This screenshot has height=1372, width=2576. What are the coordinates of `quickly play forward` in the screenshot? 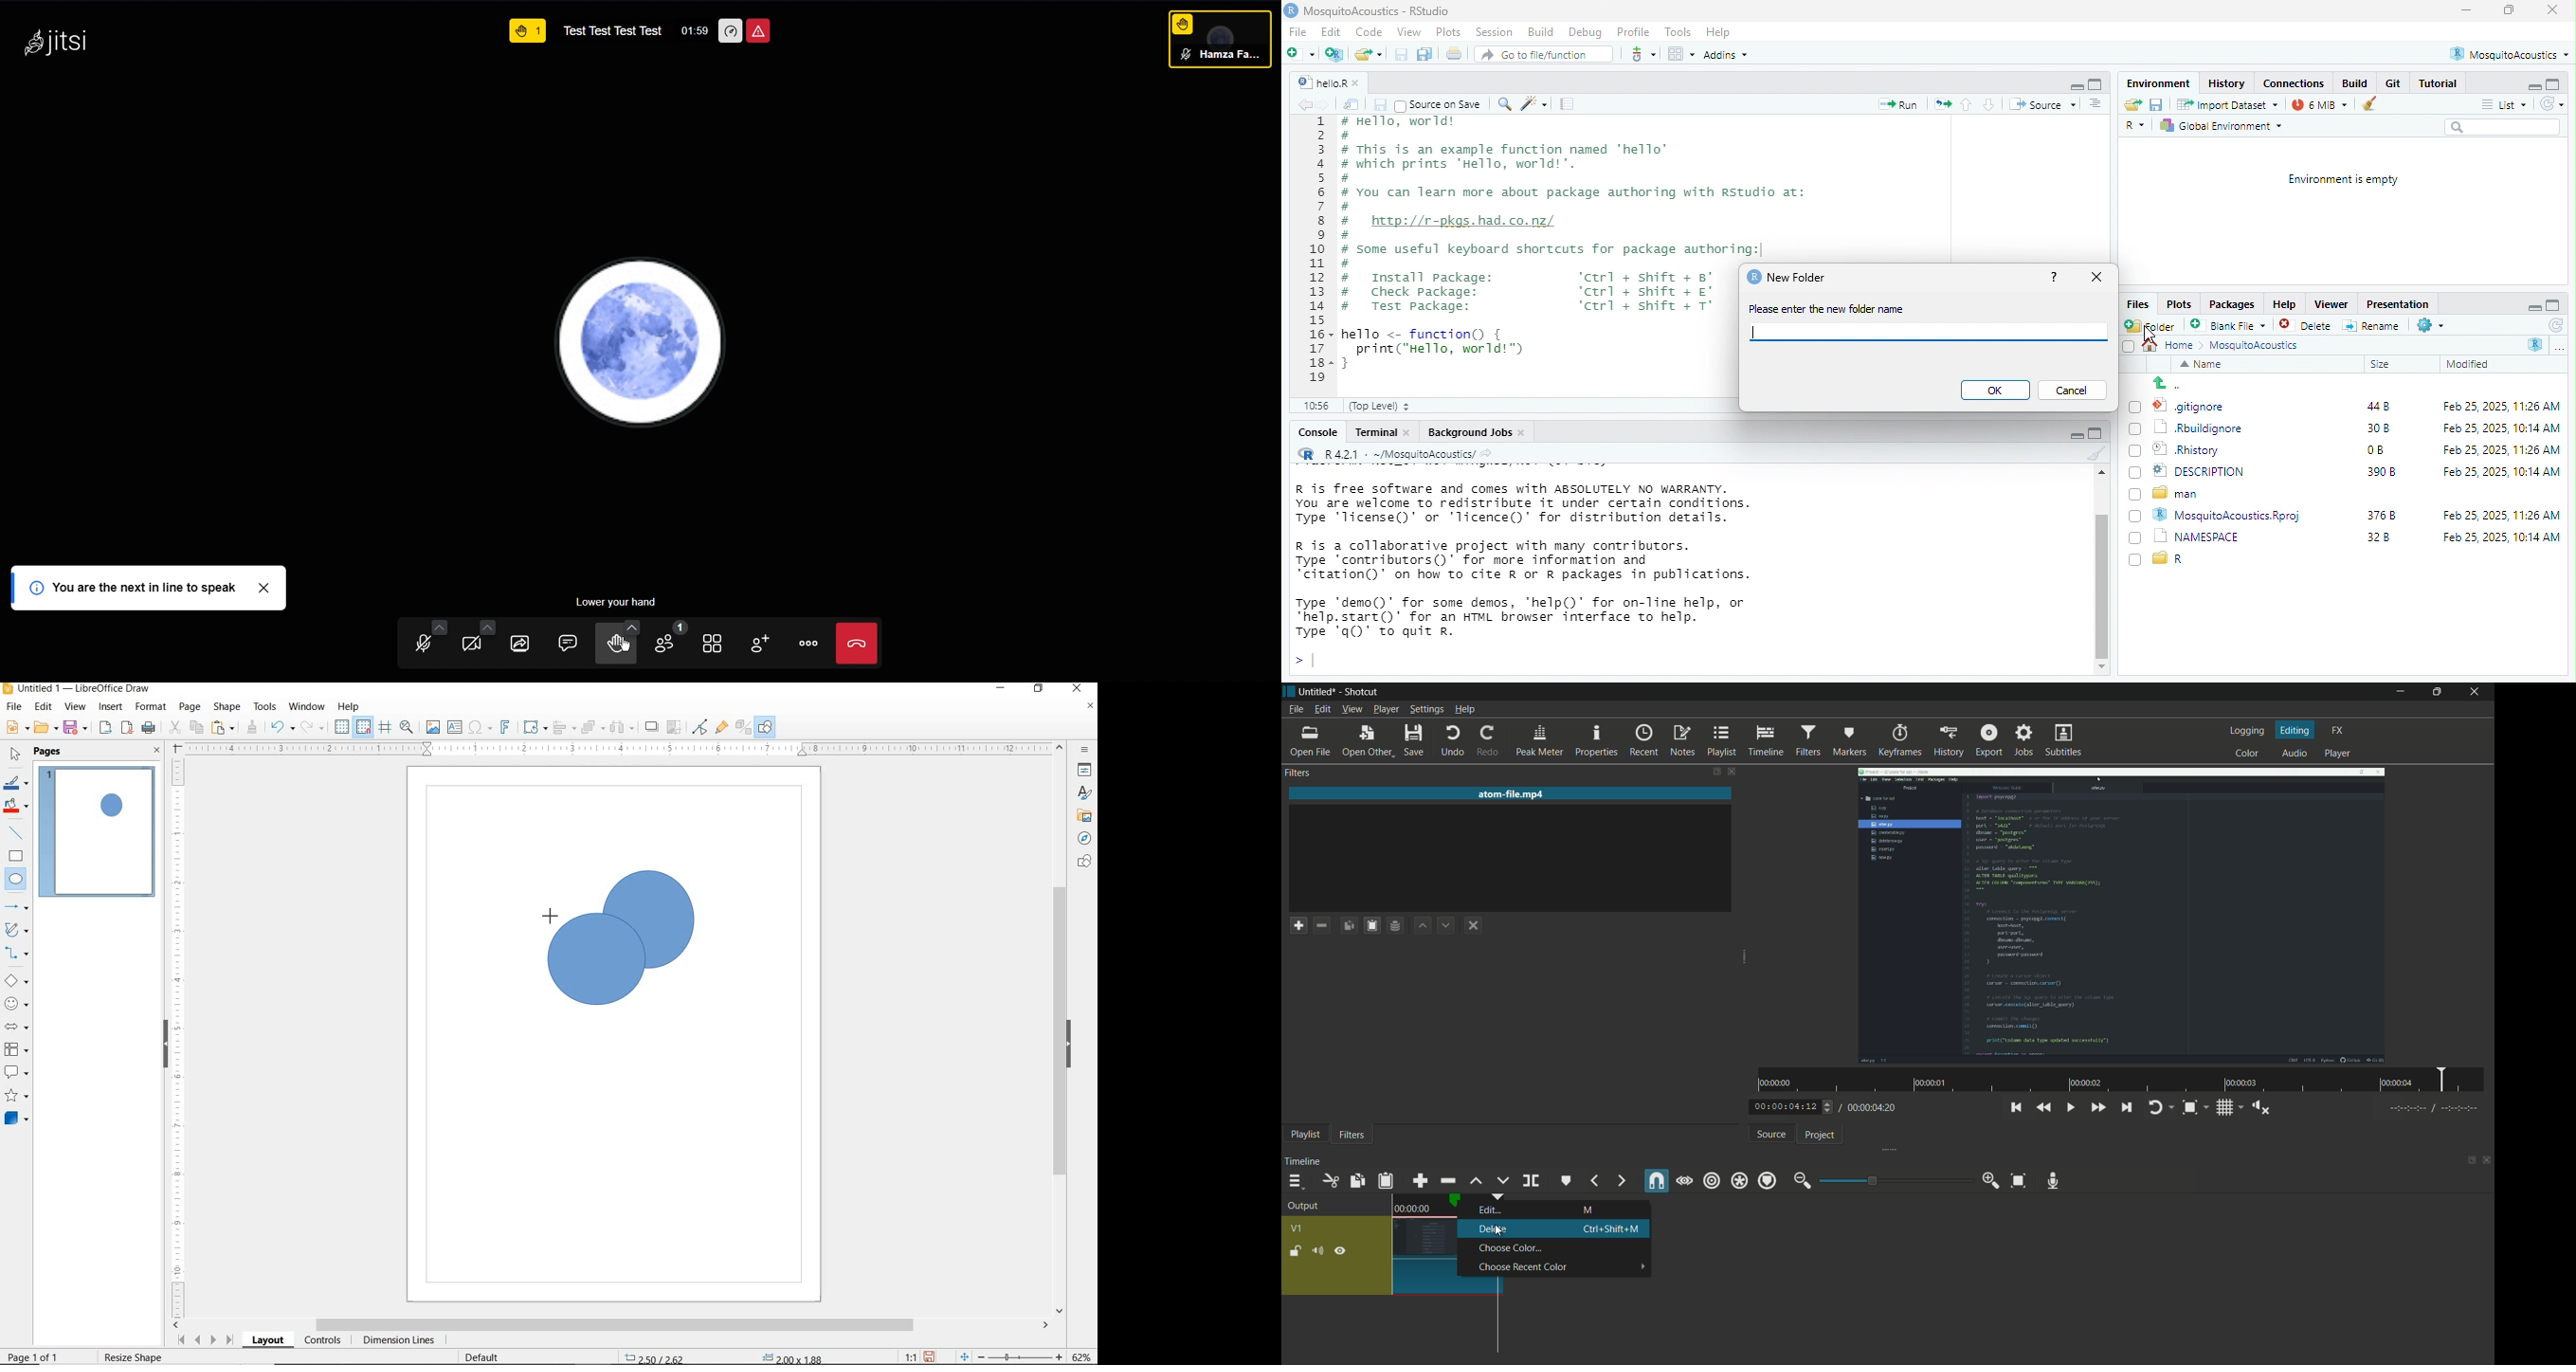 It's located at (2098, 1108).